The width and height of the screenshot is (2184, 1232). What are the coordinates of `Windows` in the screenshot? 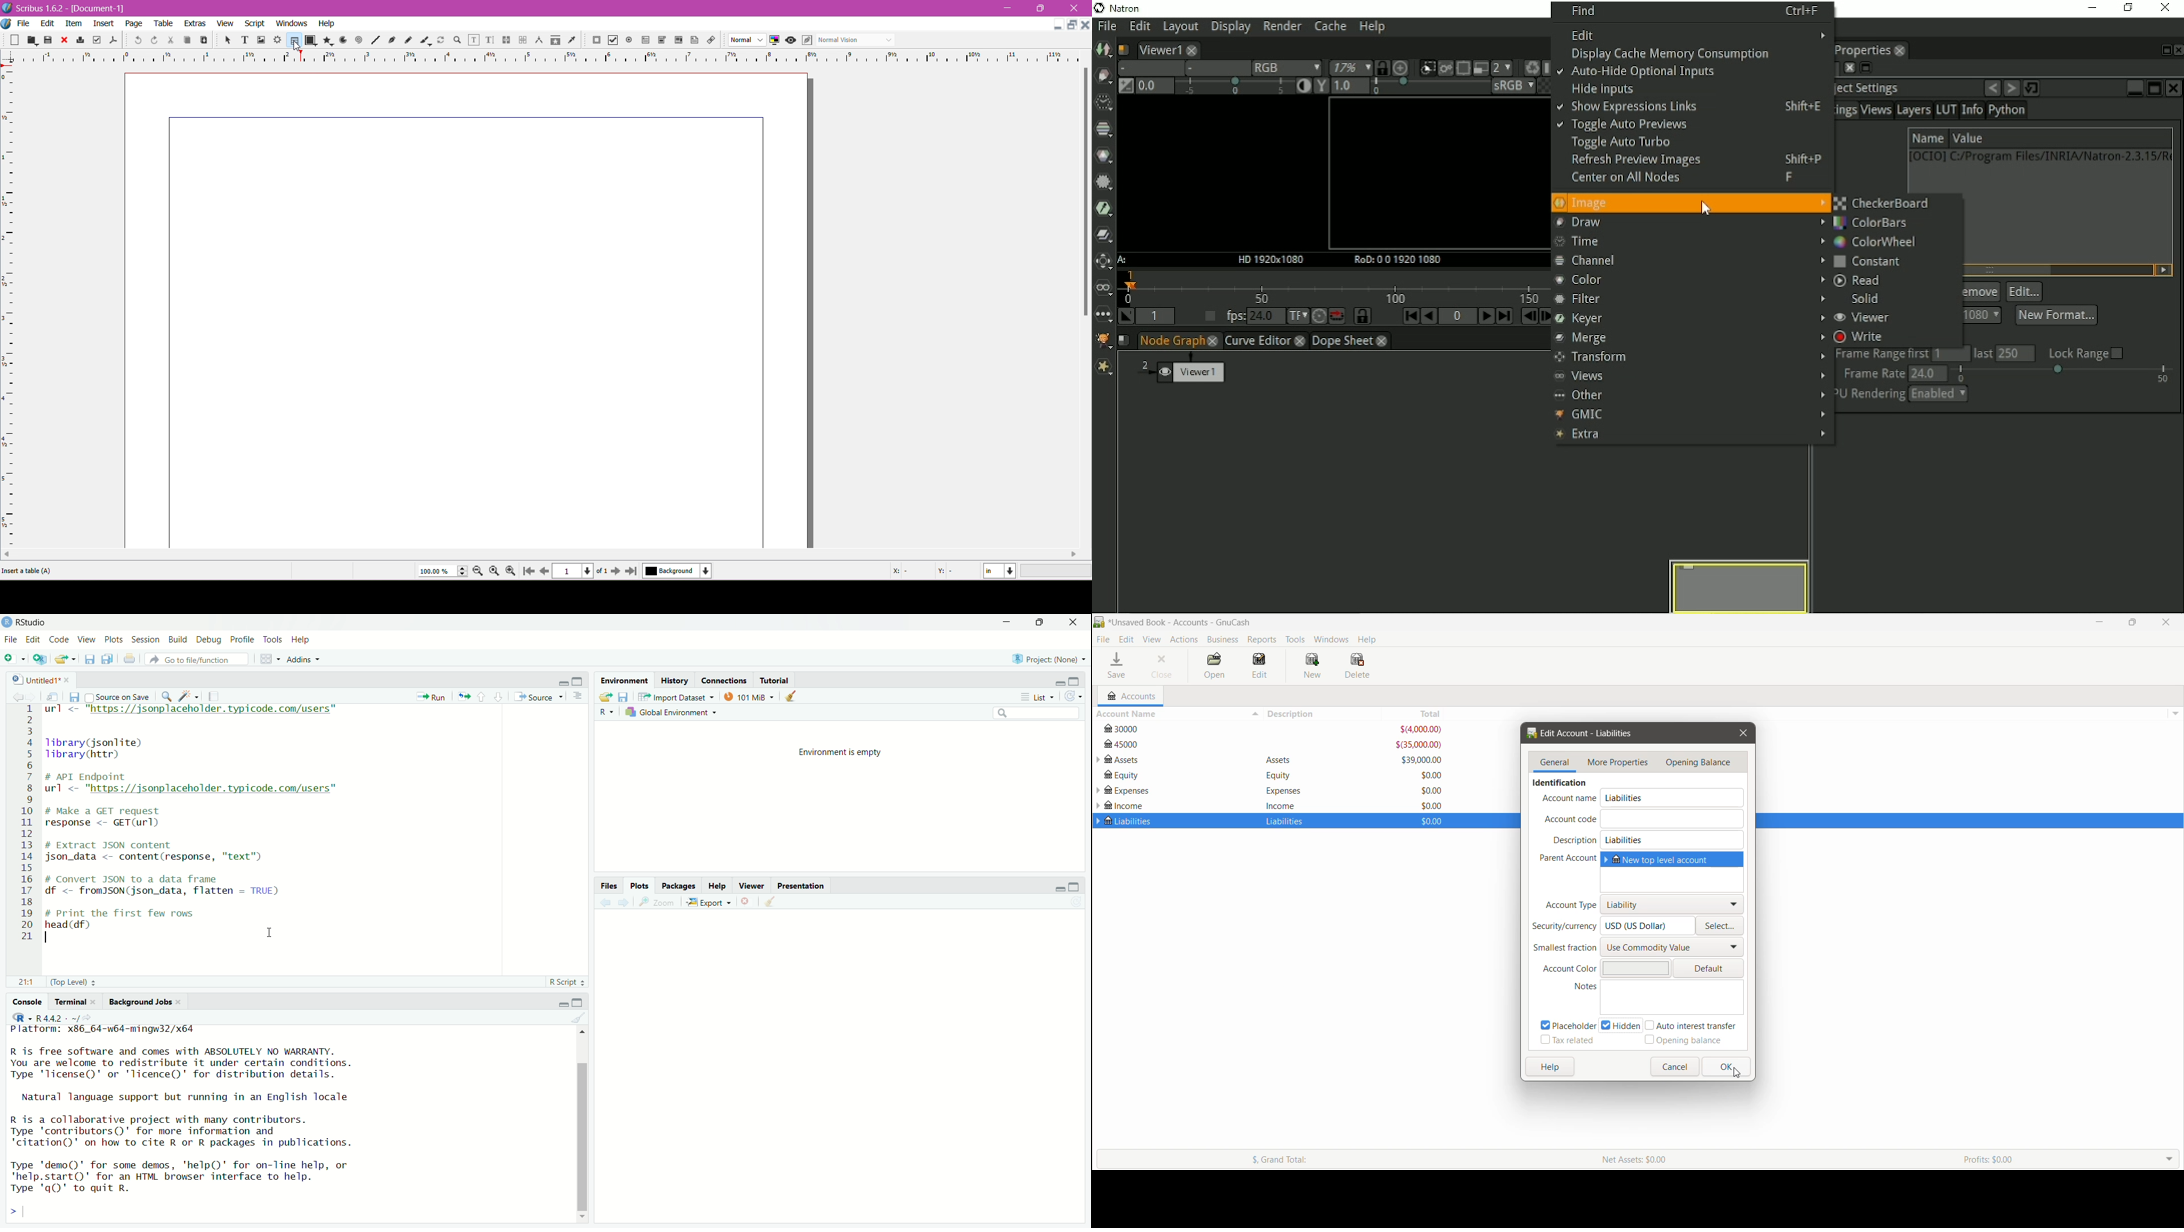 It's located at (290, 23).